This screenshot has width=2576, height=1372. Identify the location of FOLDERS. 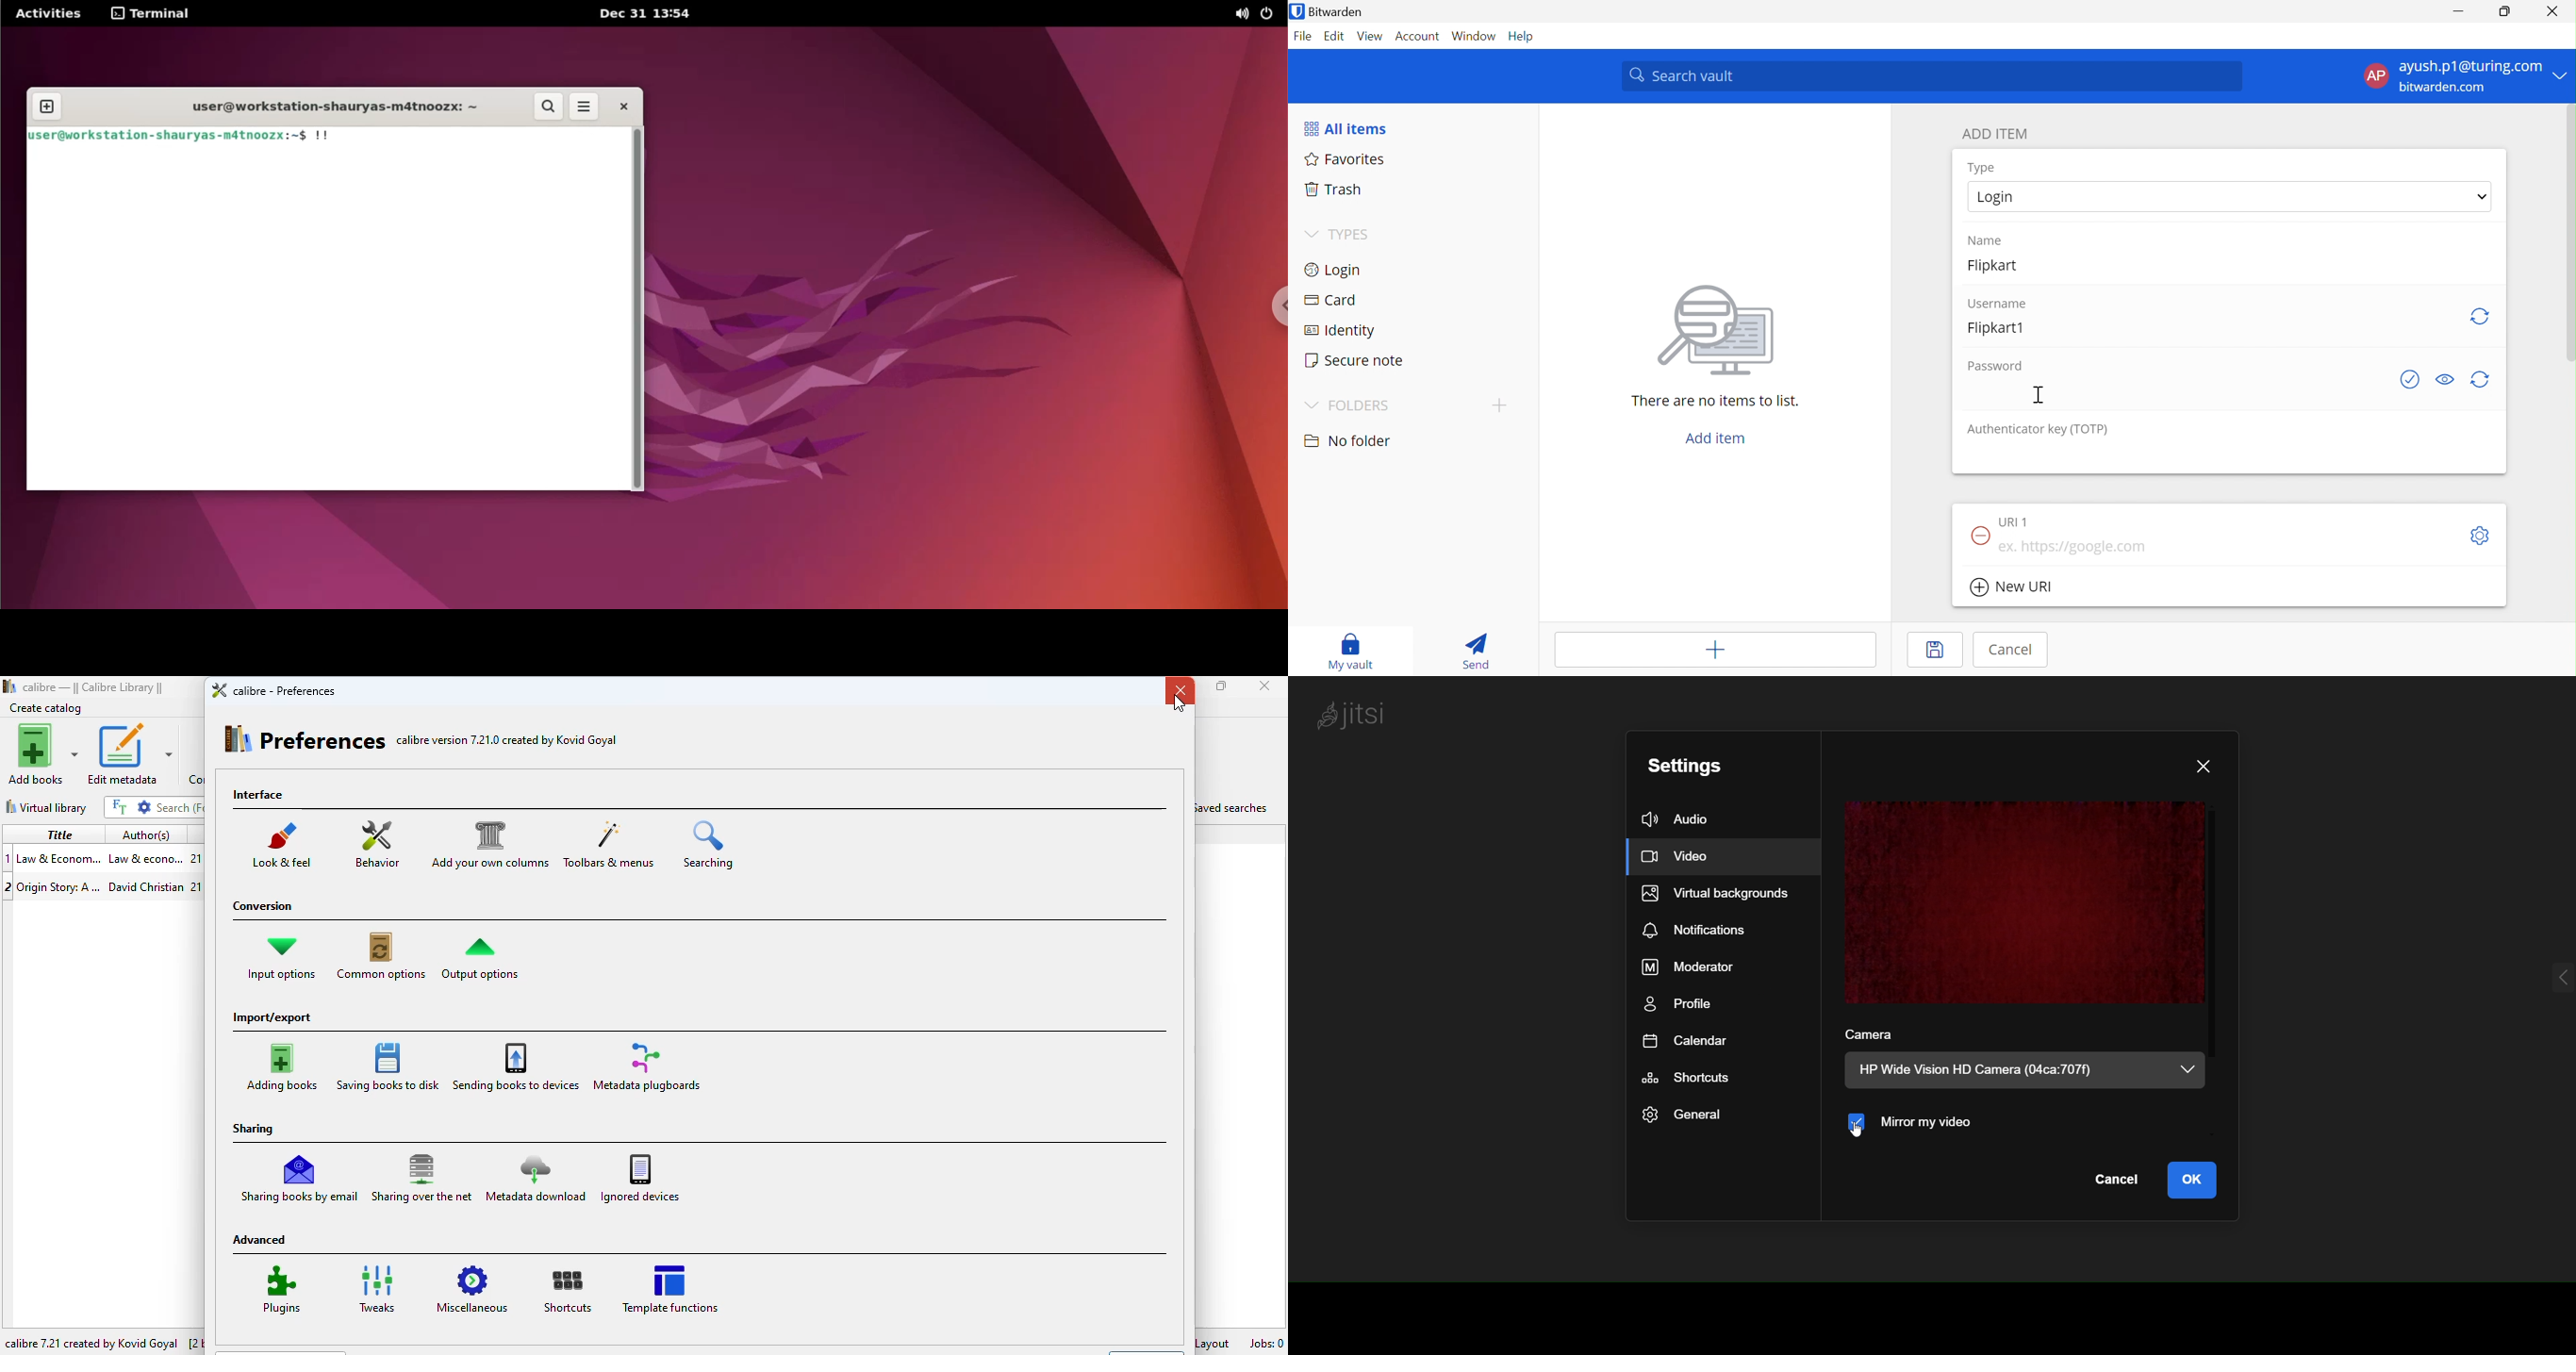
(1360, 407).